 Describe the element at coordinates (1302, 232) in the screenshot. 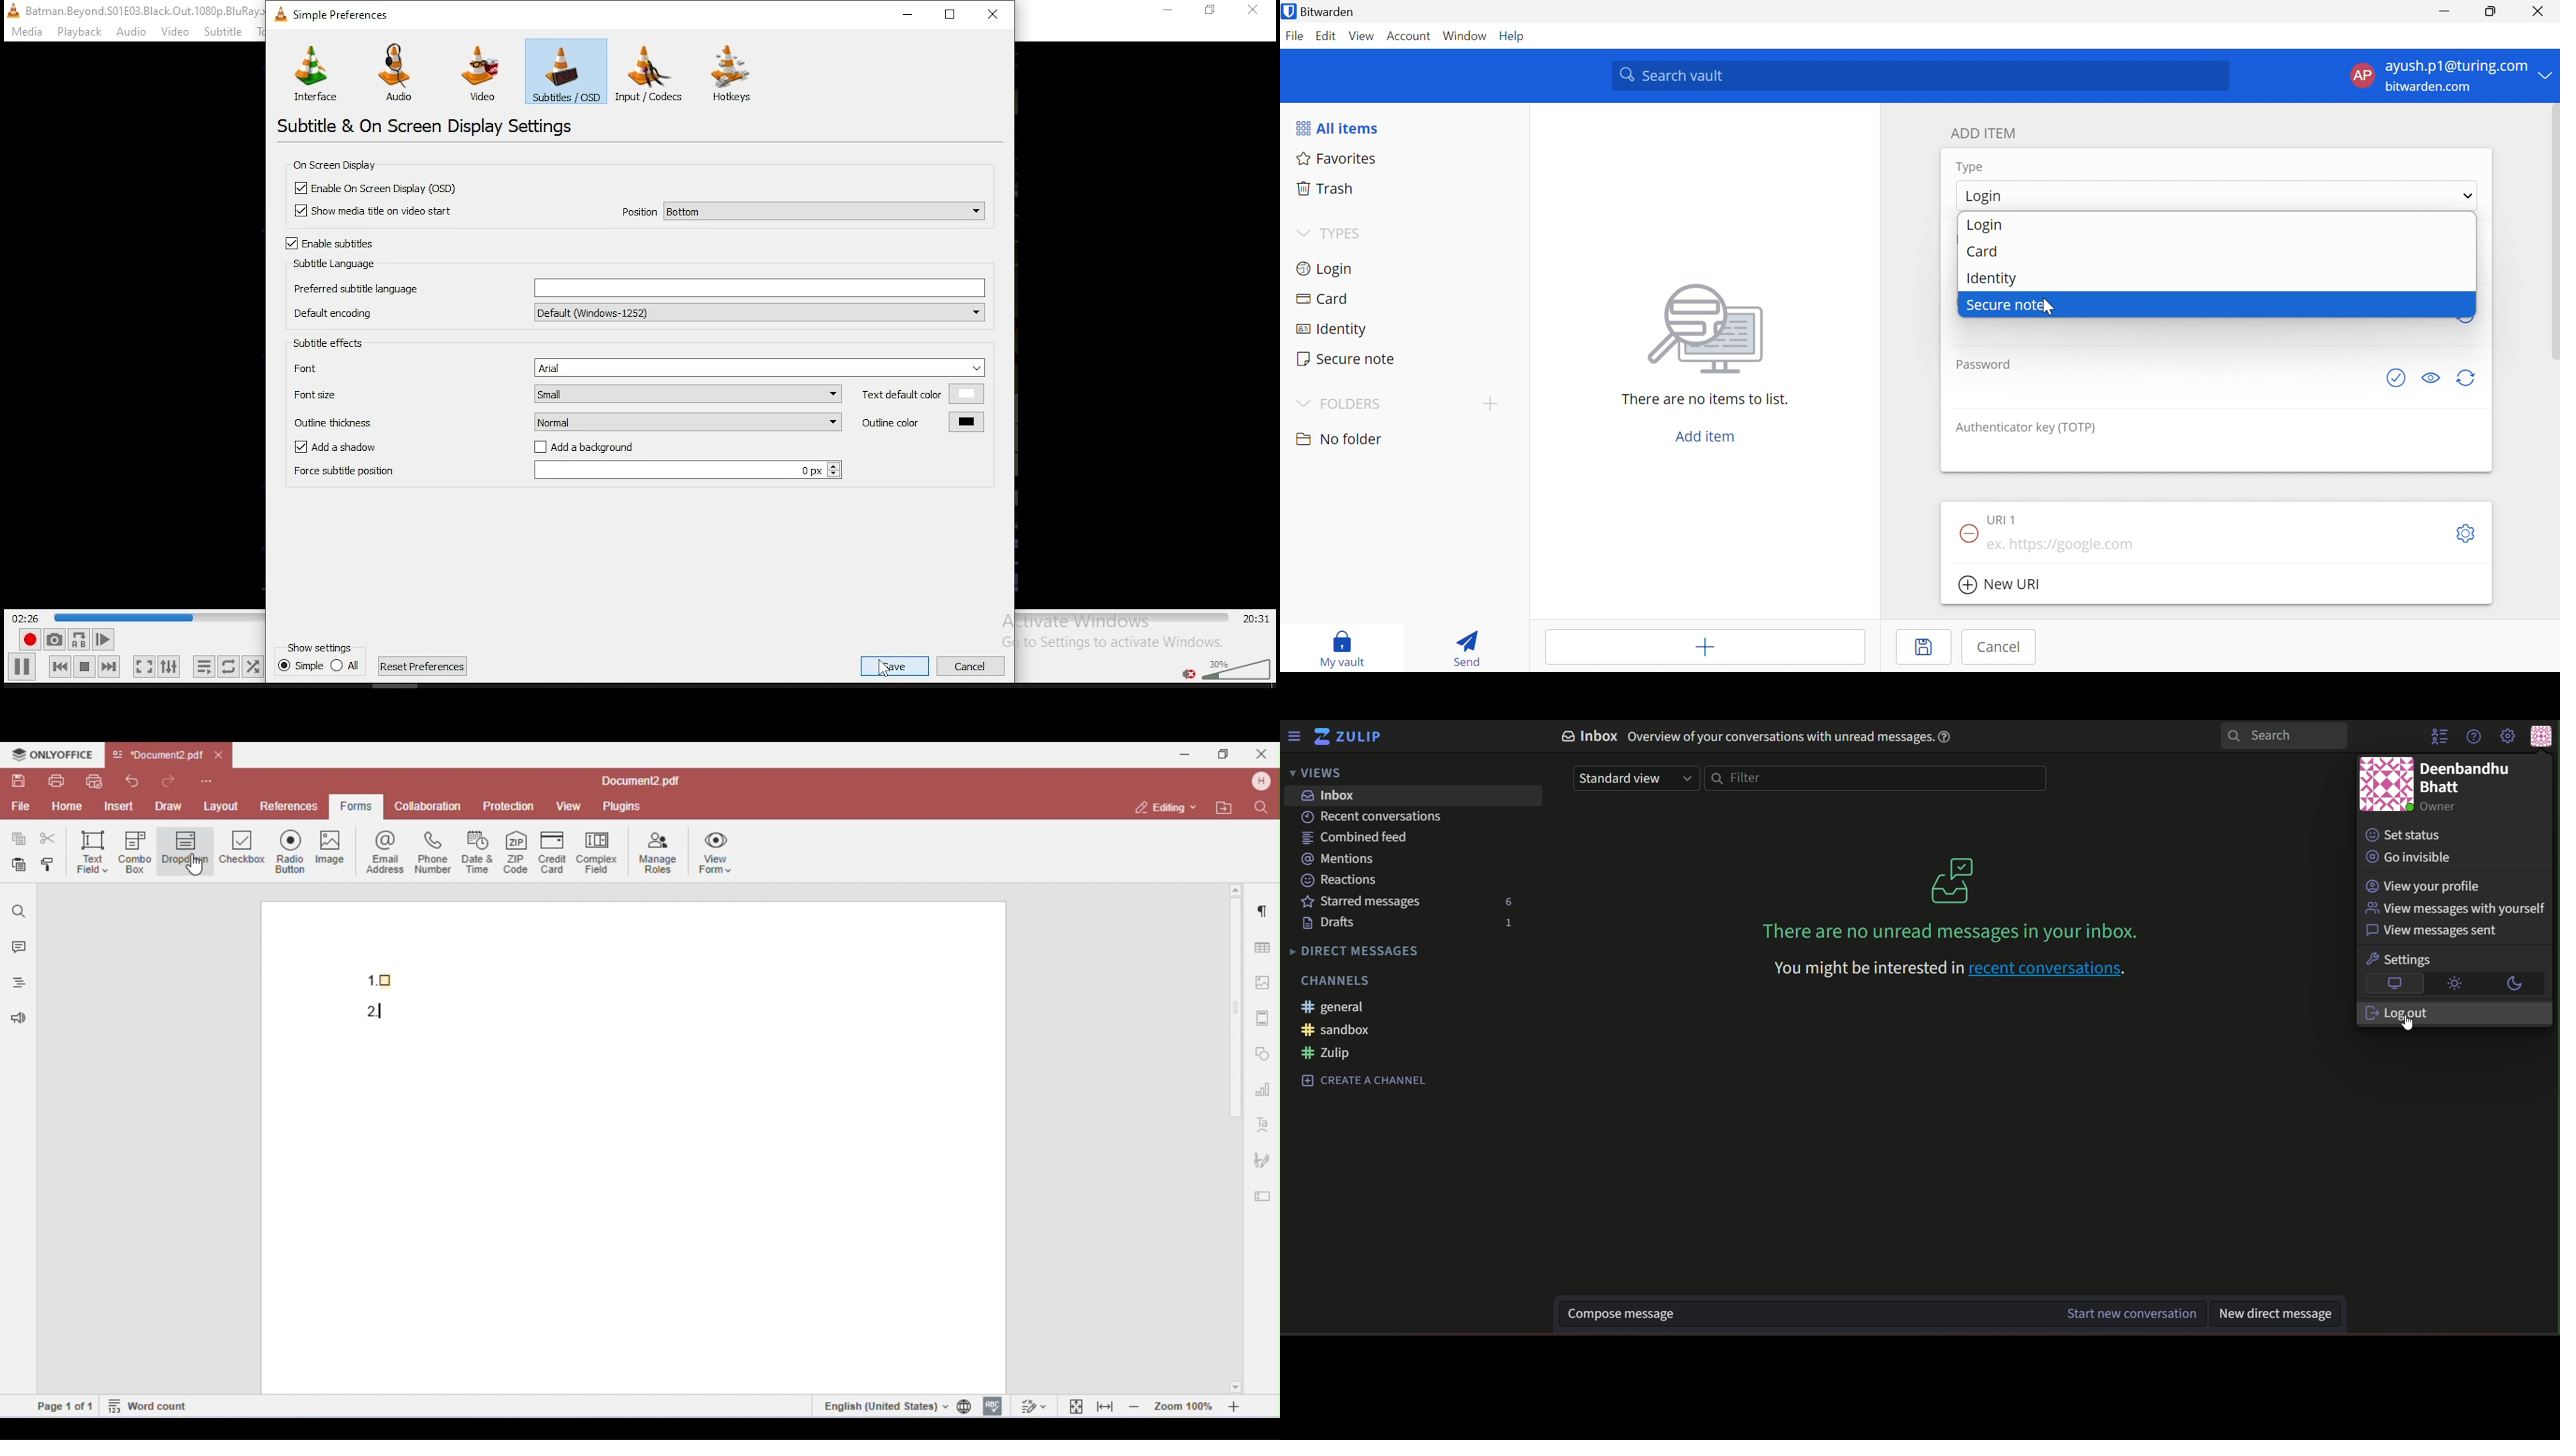

I see `Dropdown` at that location.